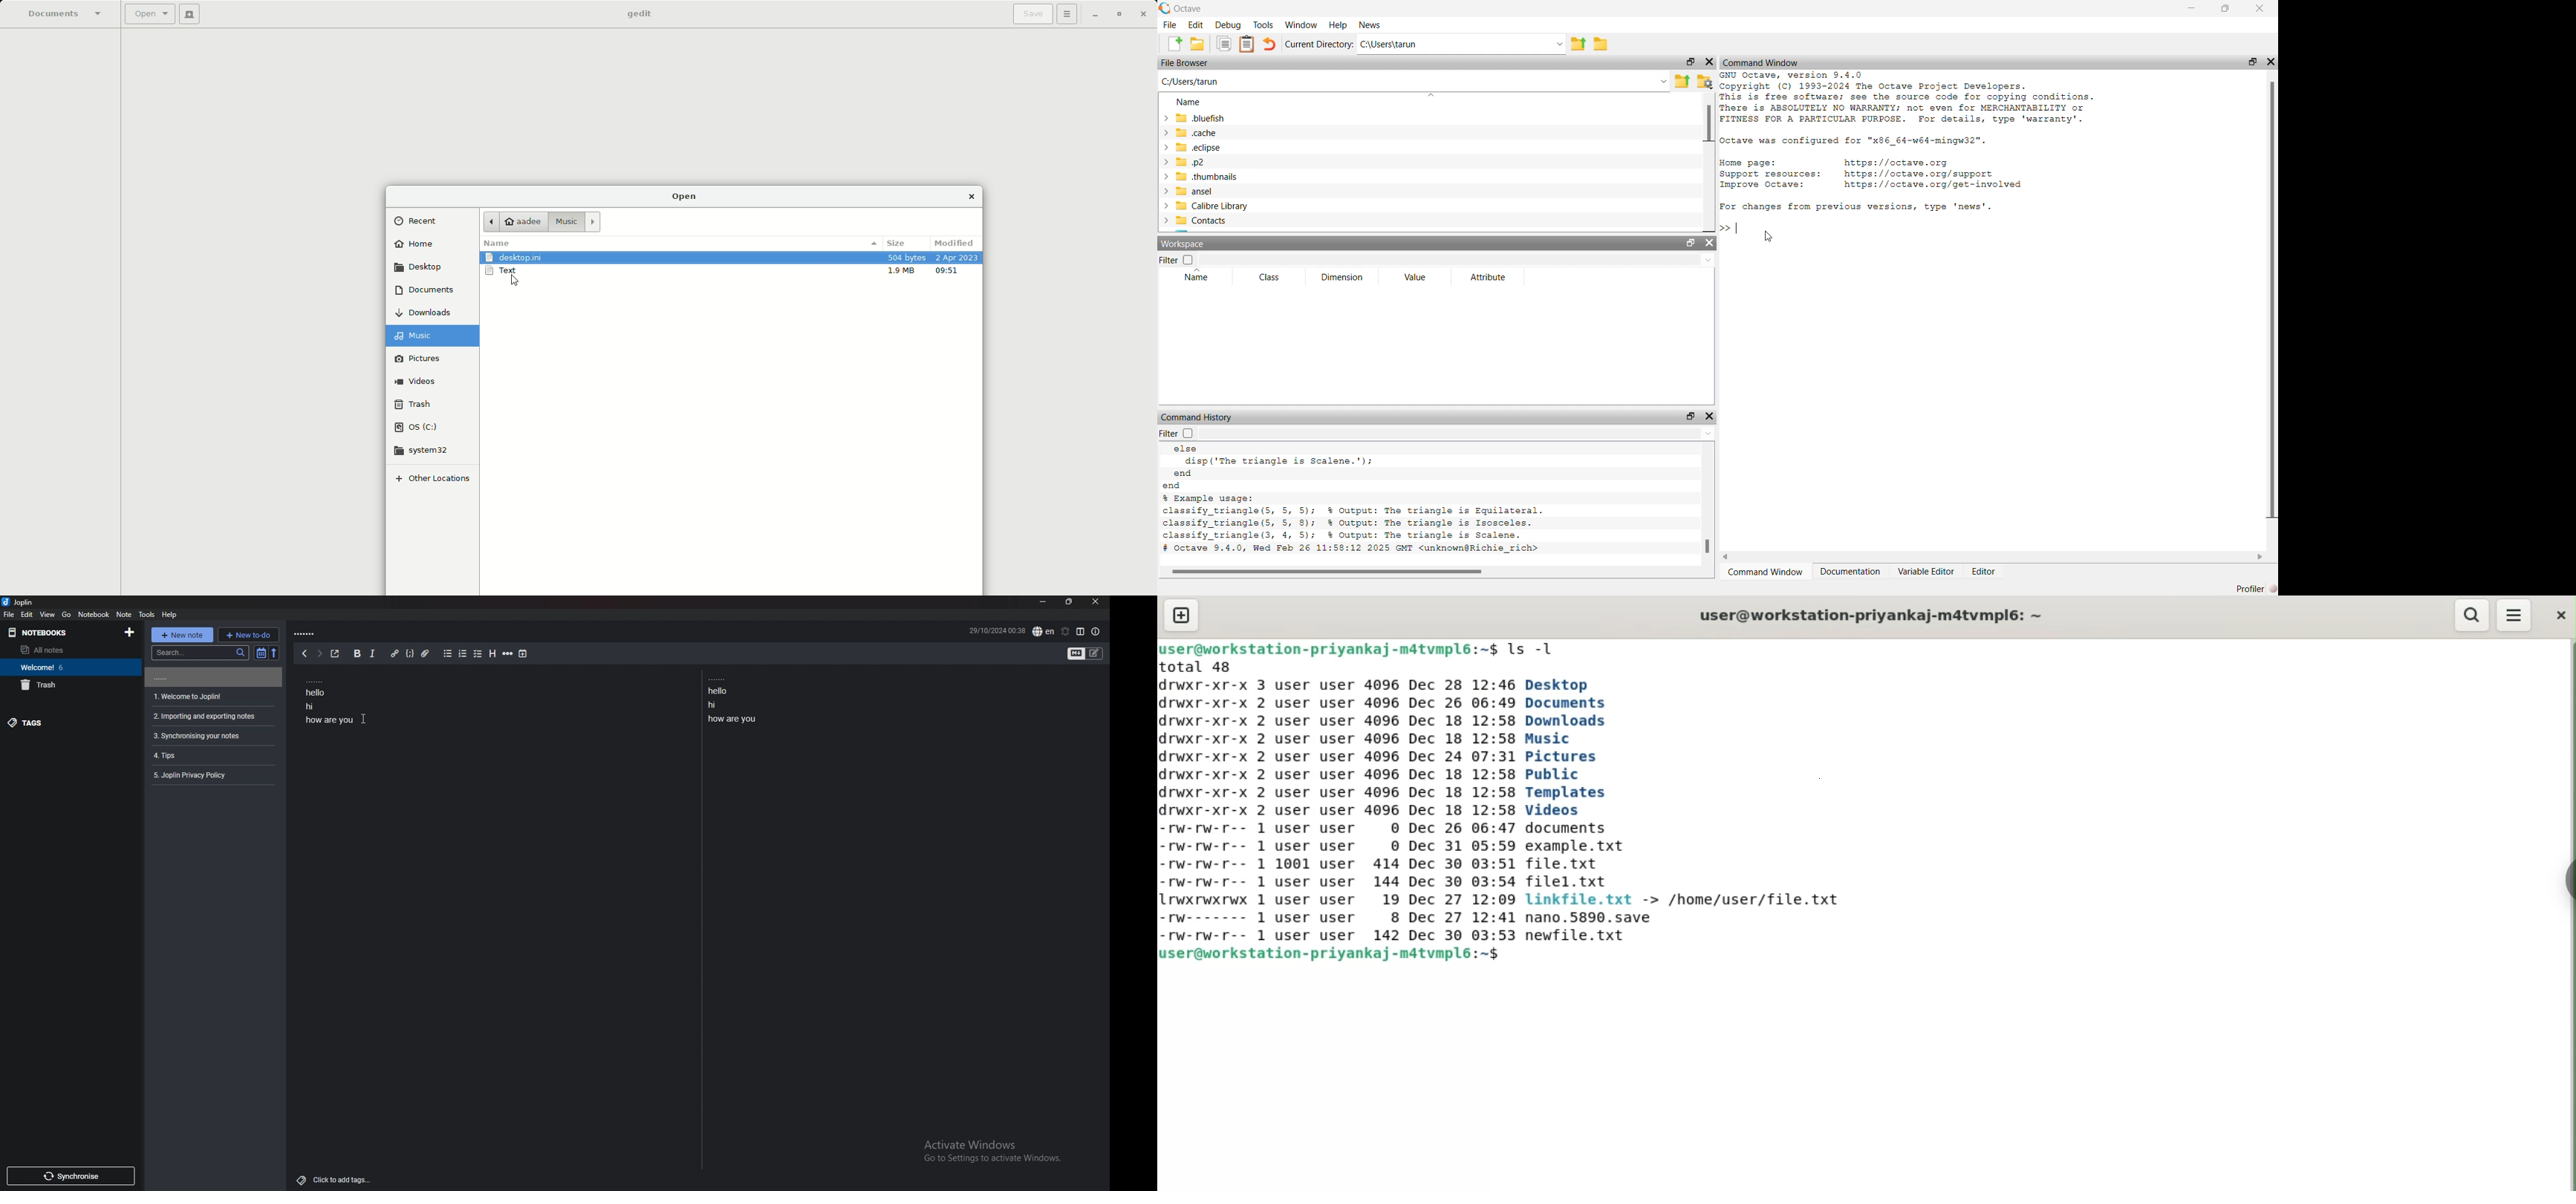 This screenshot has height=1204, width=2576. What do you see at coordinates (147, 615) in the screenshot?
I see `tools` at bounding box center [147, 615].